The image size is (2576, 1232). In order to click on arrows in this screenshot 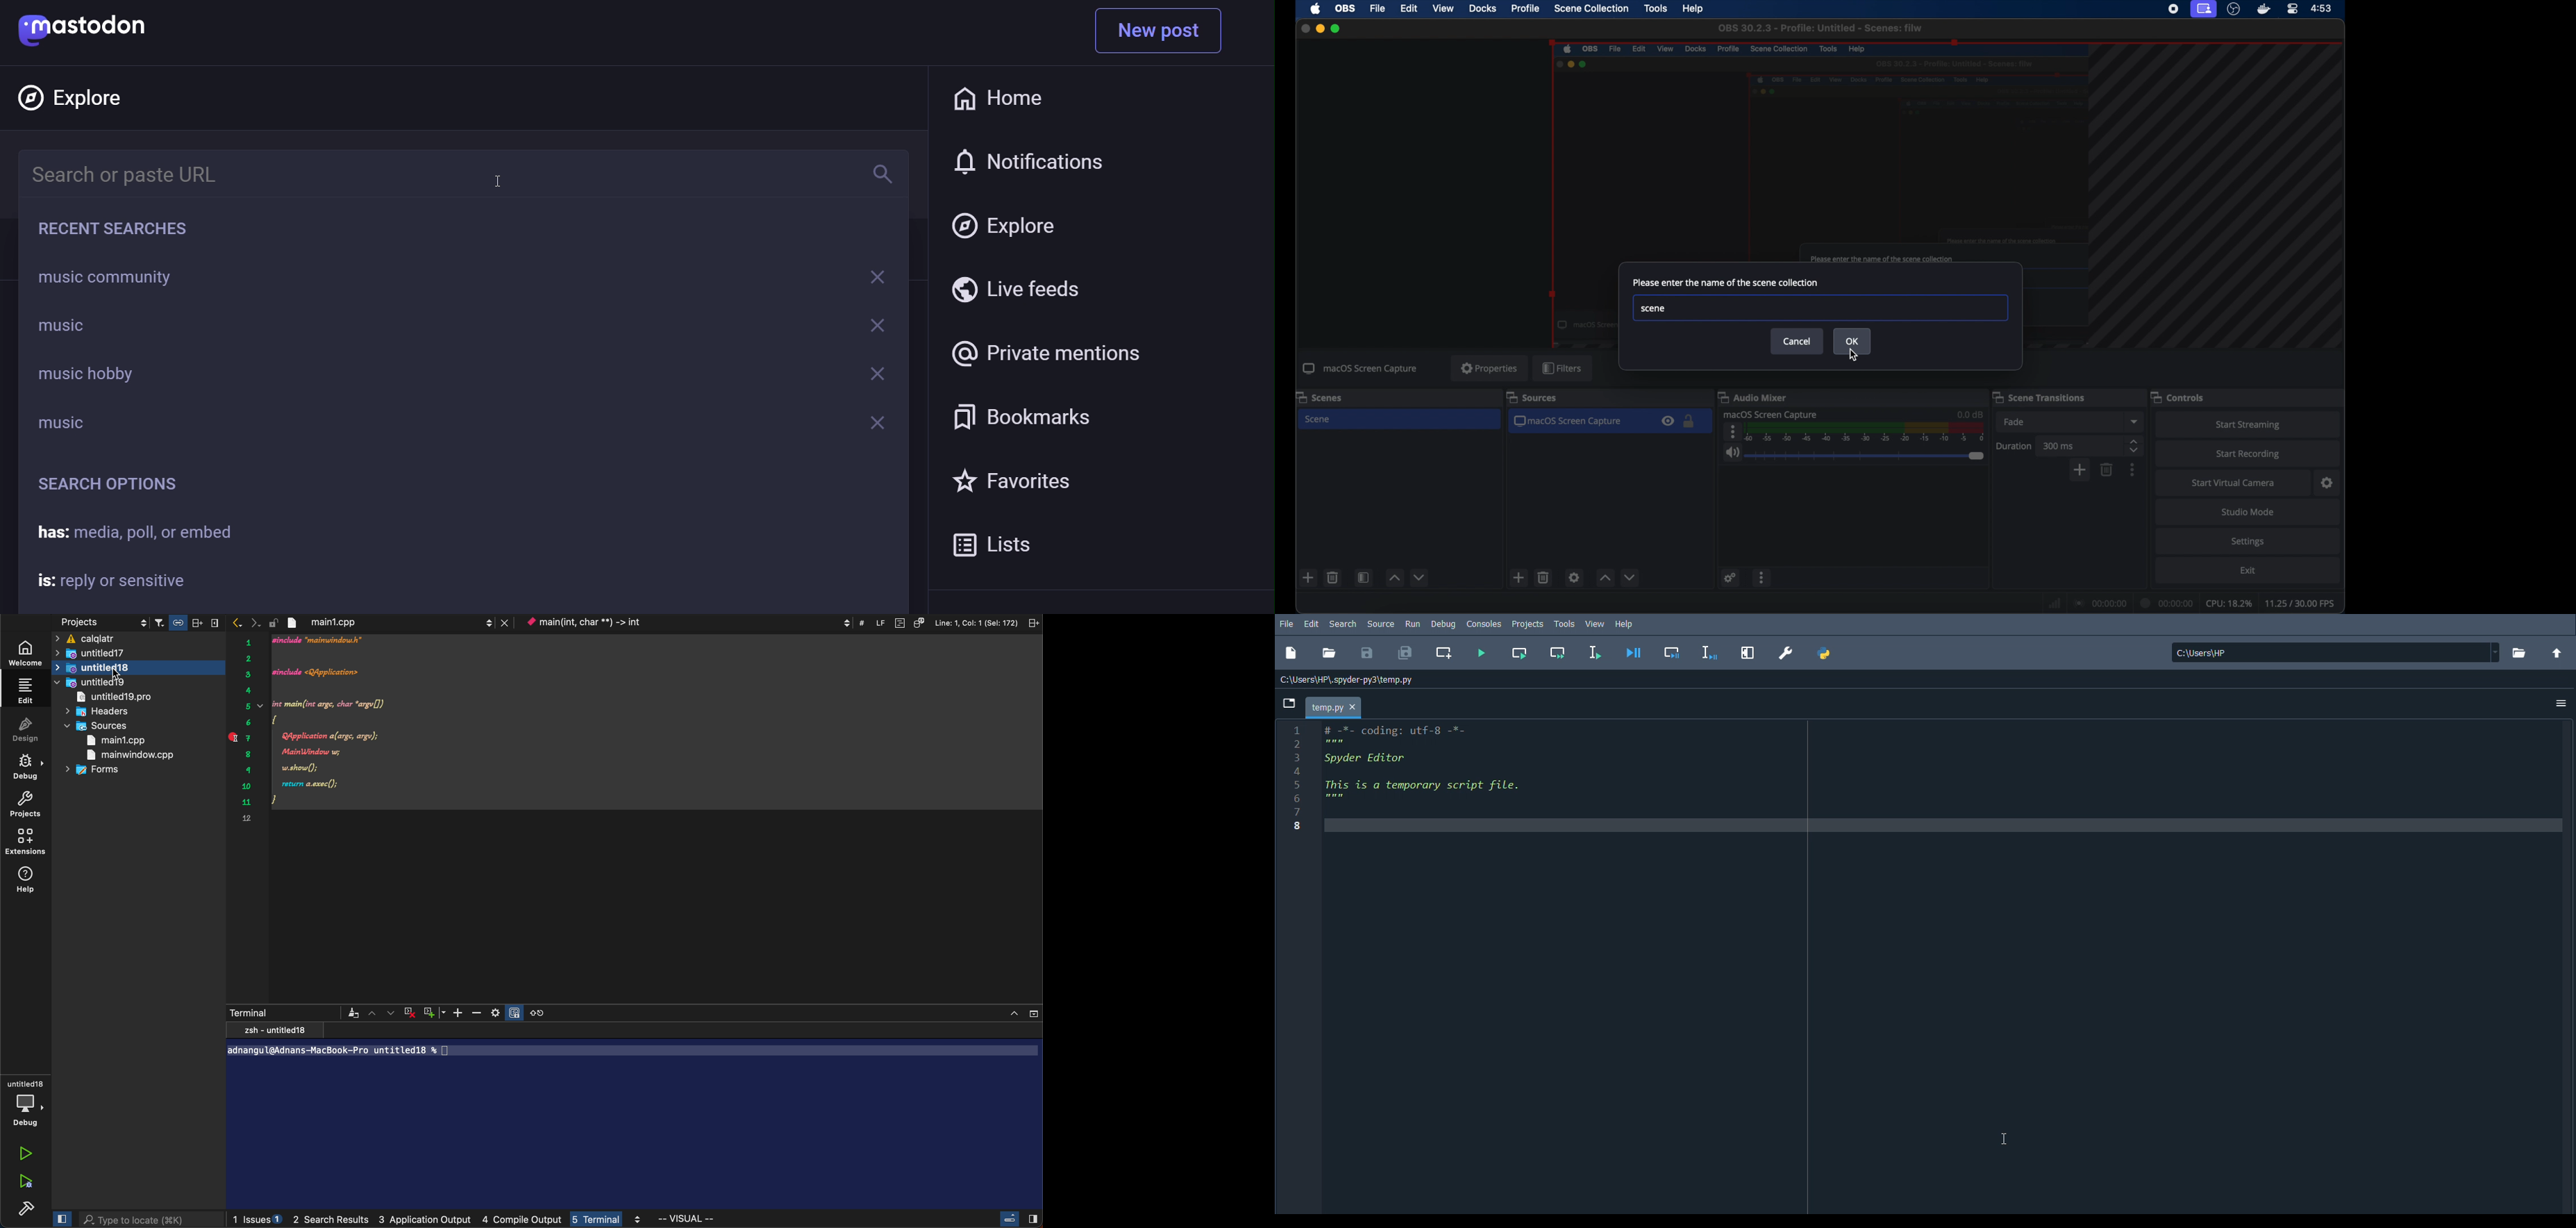, I will do `click(383, 1013)`.